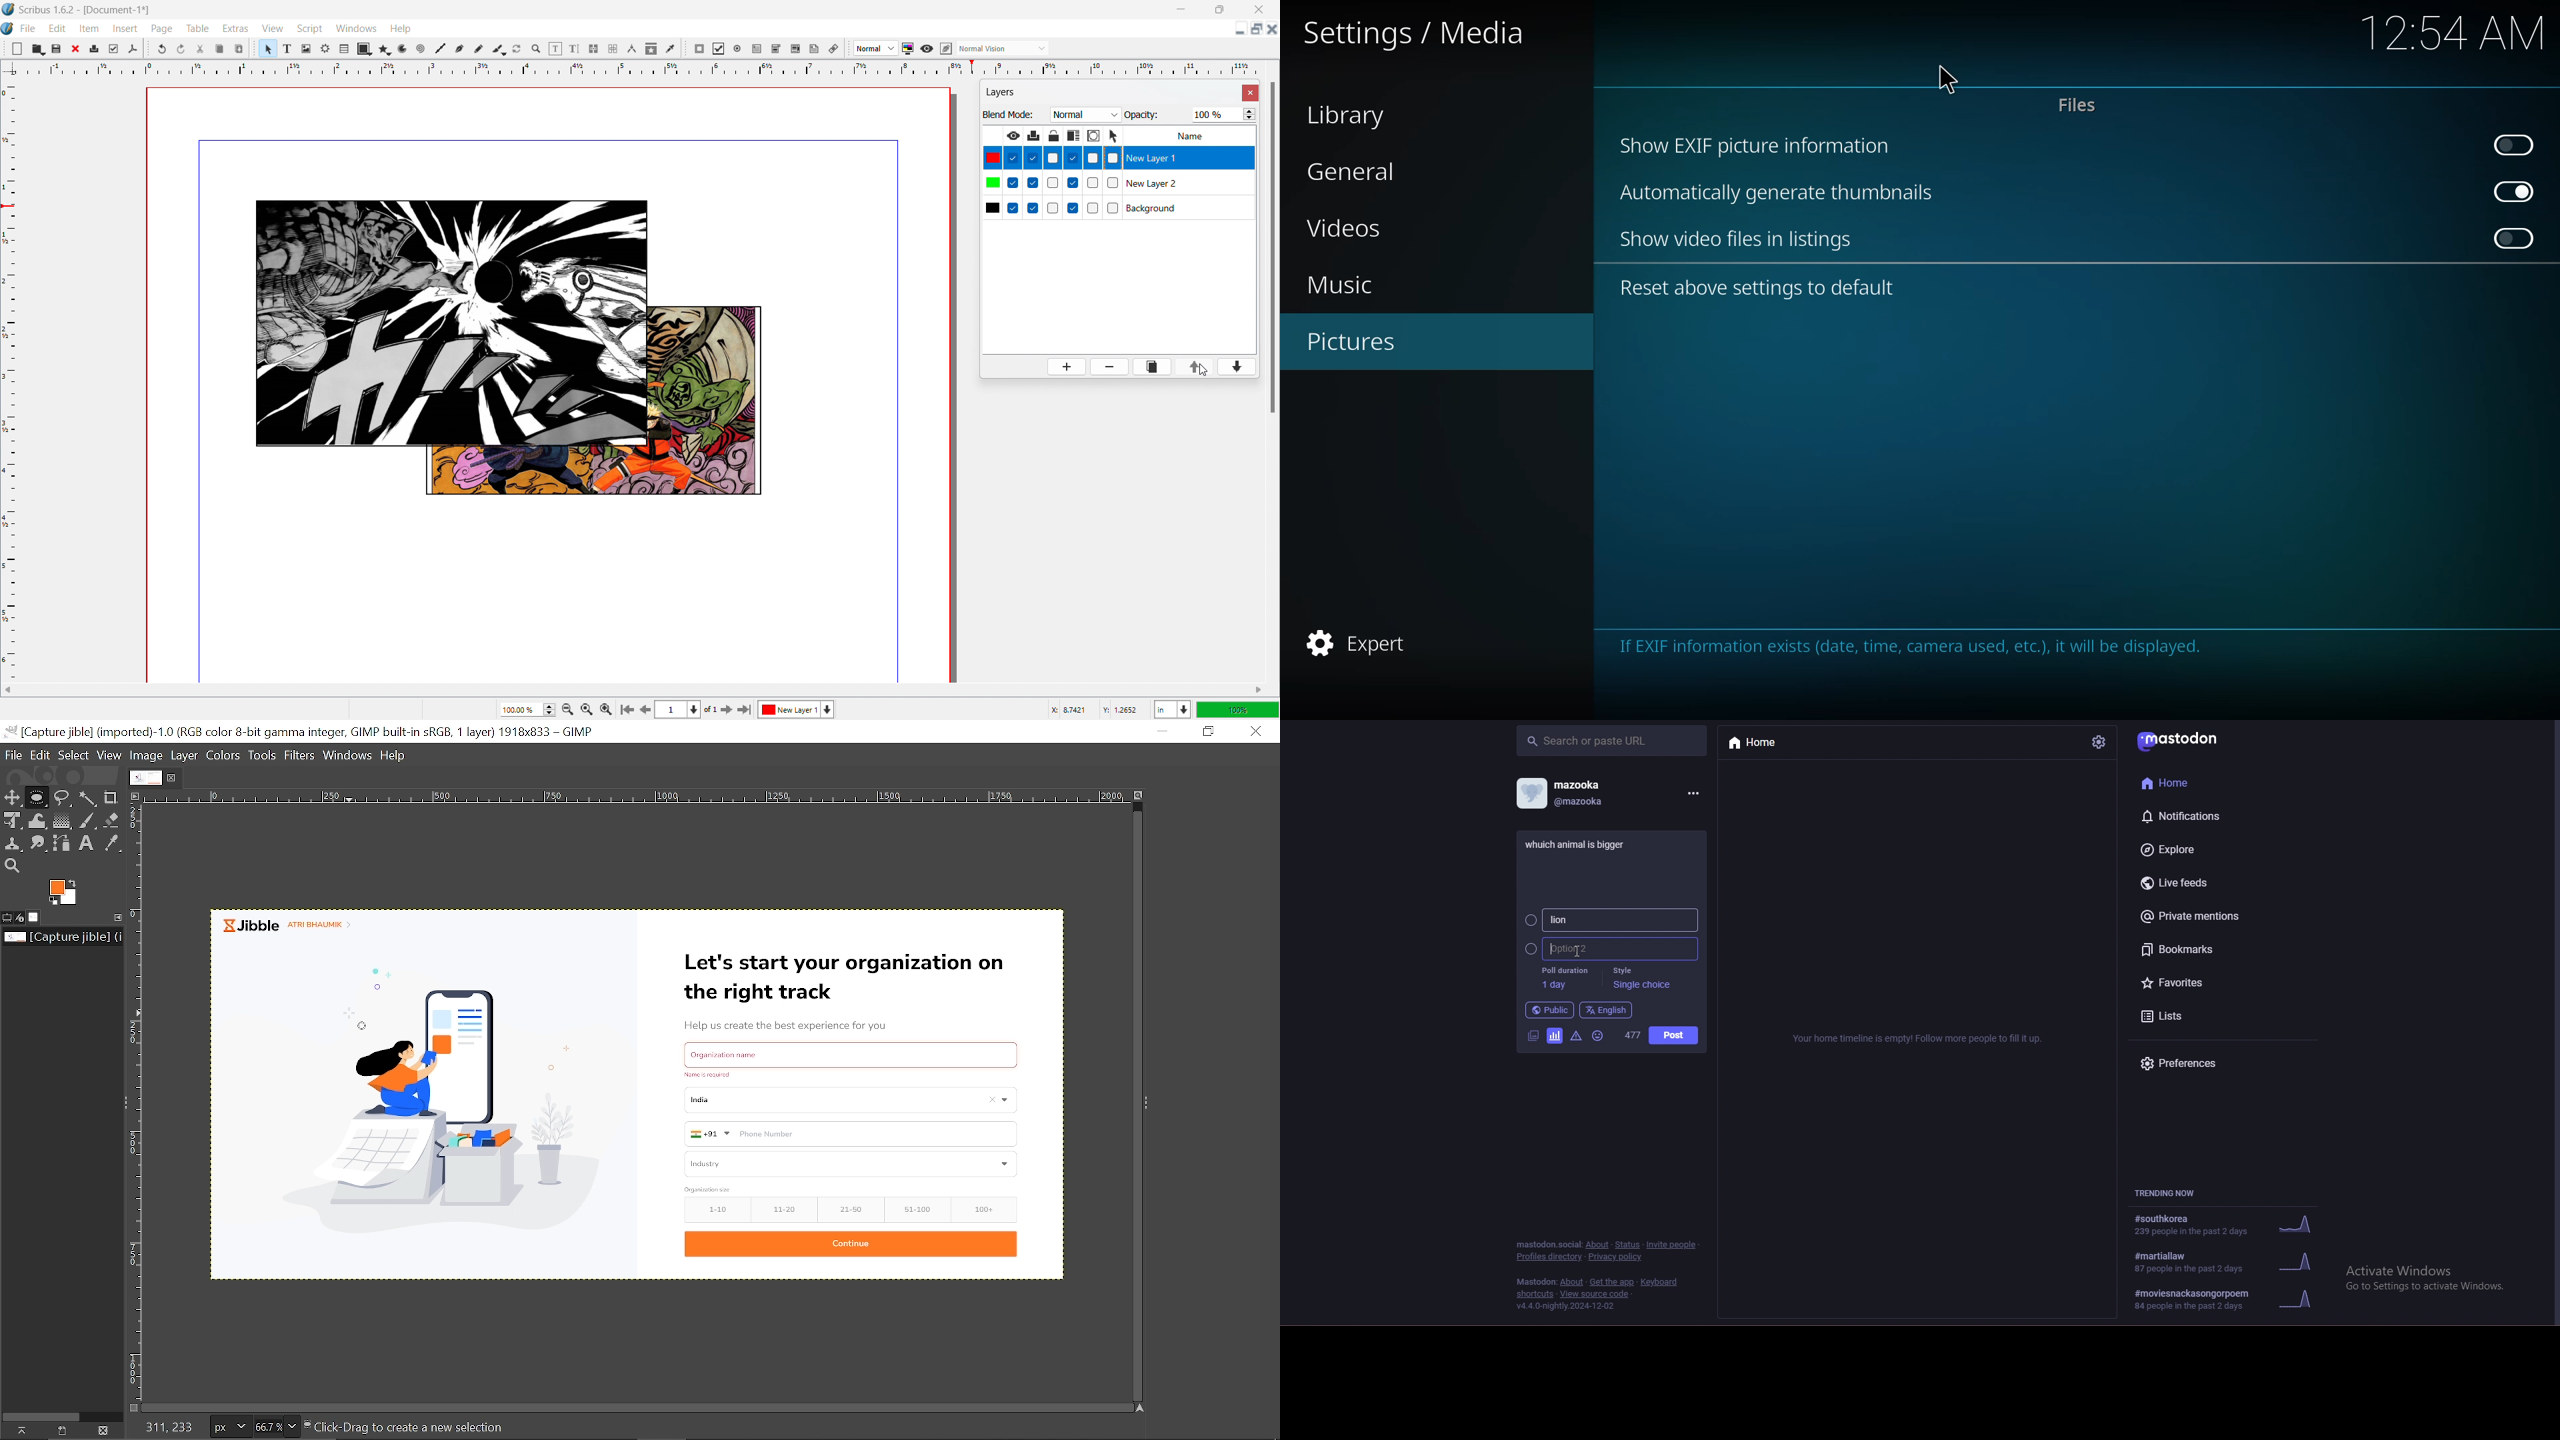 The height and width of the screenshot is (1456, 2576). What do you see at coordinates (1611, 920) in the screenshot?
I see `option 1` at bounding box center [1611, 920].